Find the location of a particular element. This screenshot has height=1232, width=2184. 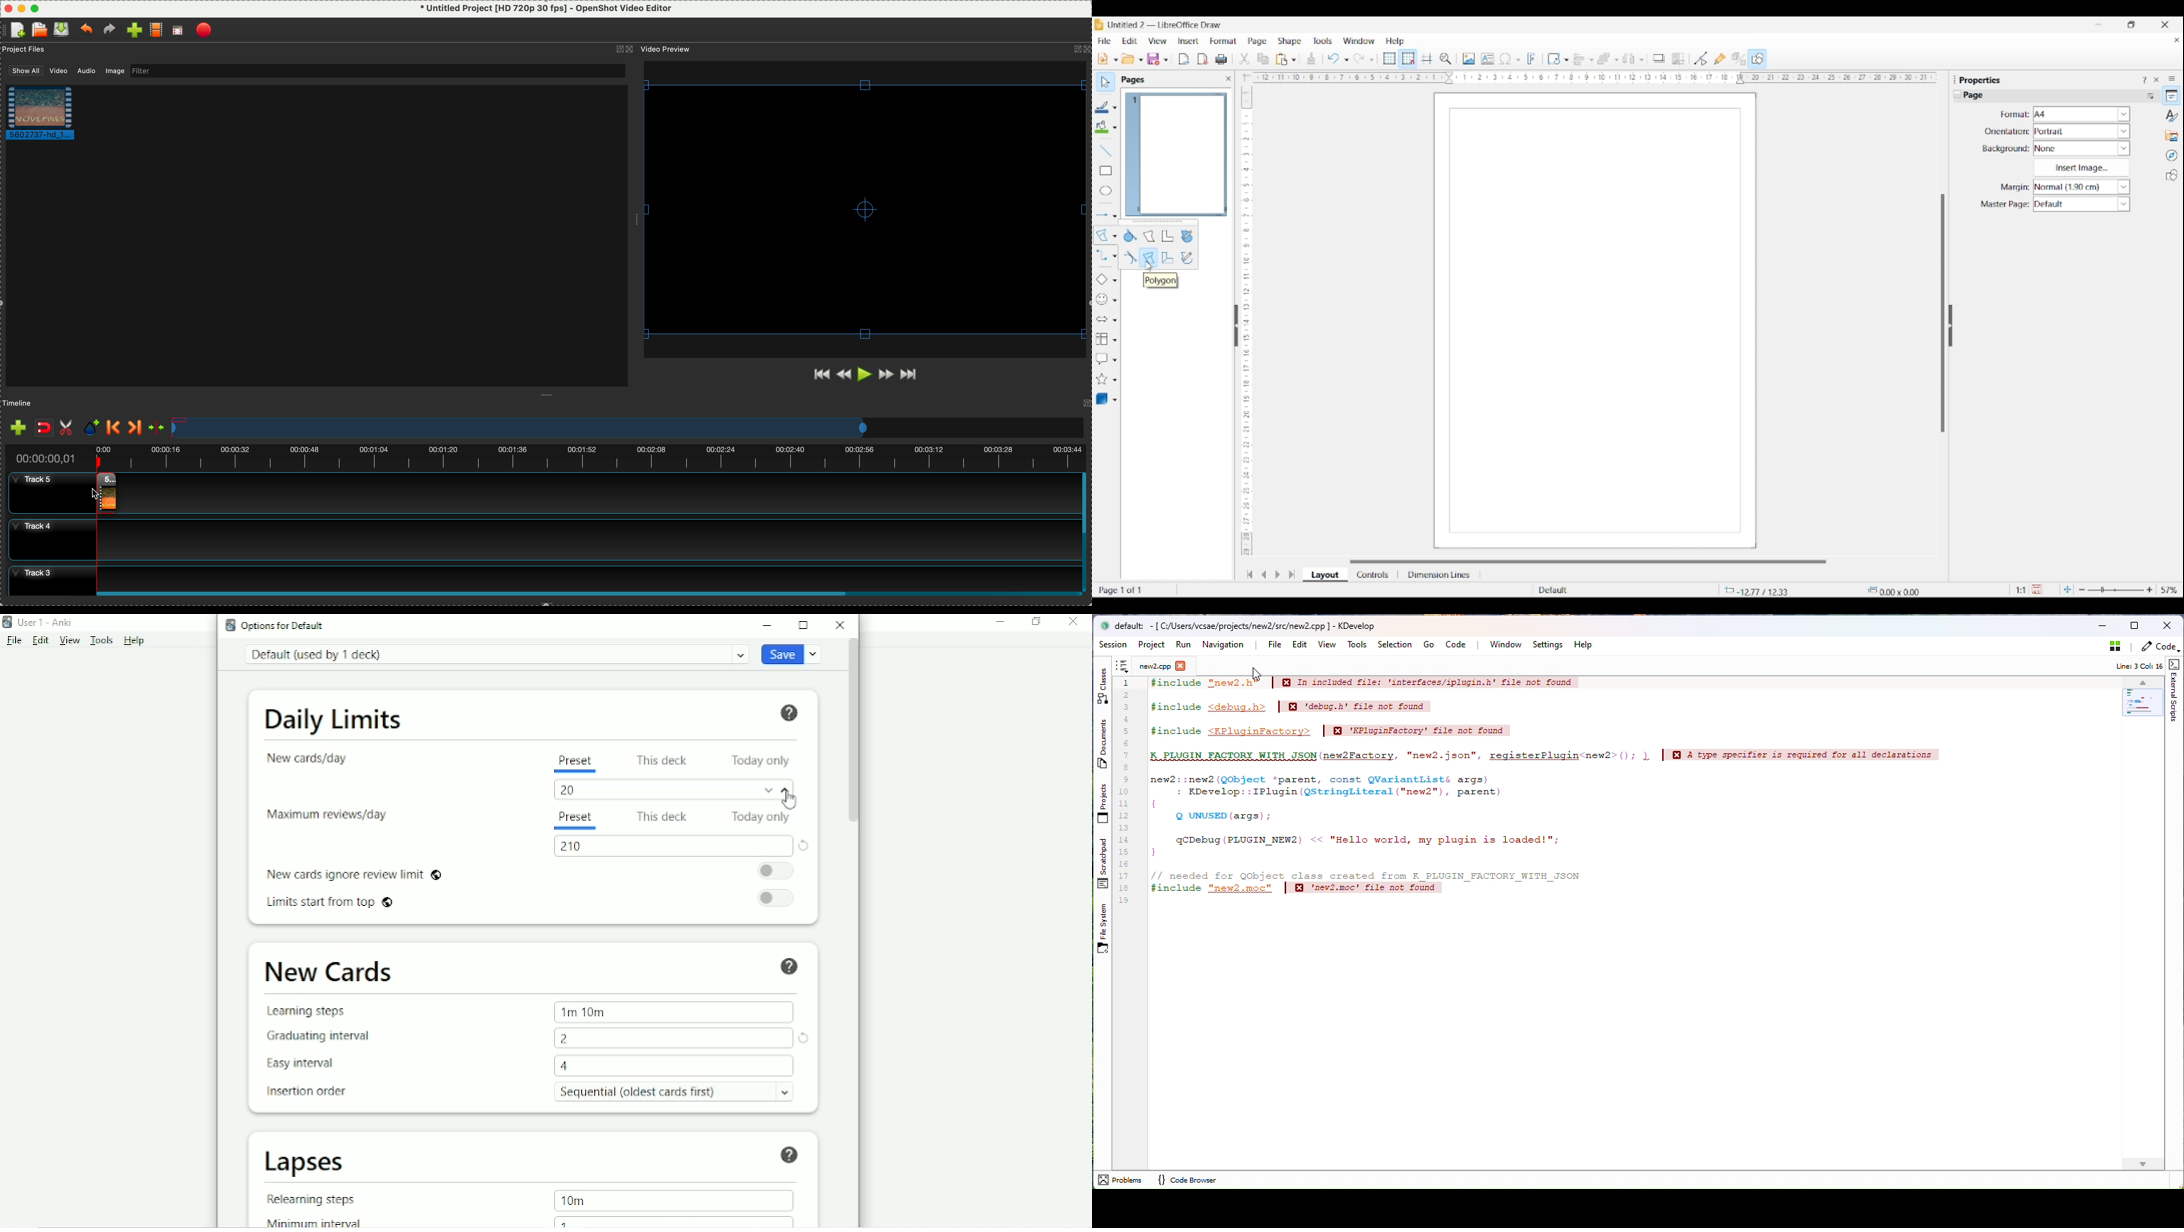

Select objects to distribute options is located at coordinates (1642, 60).